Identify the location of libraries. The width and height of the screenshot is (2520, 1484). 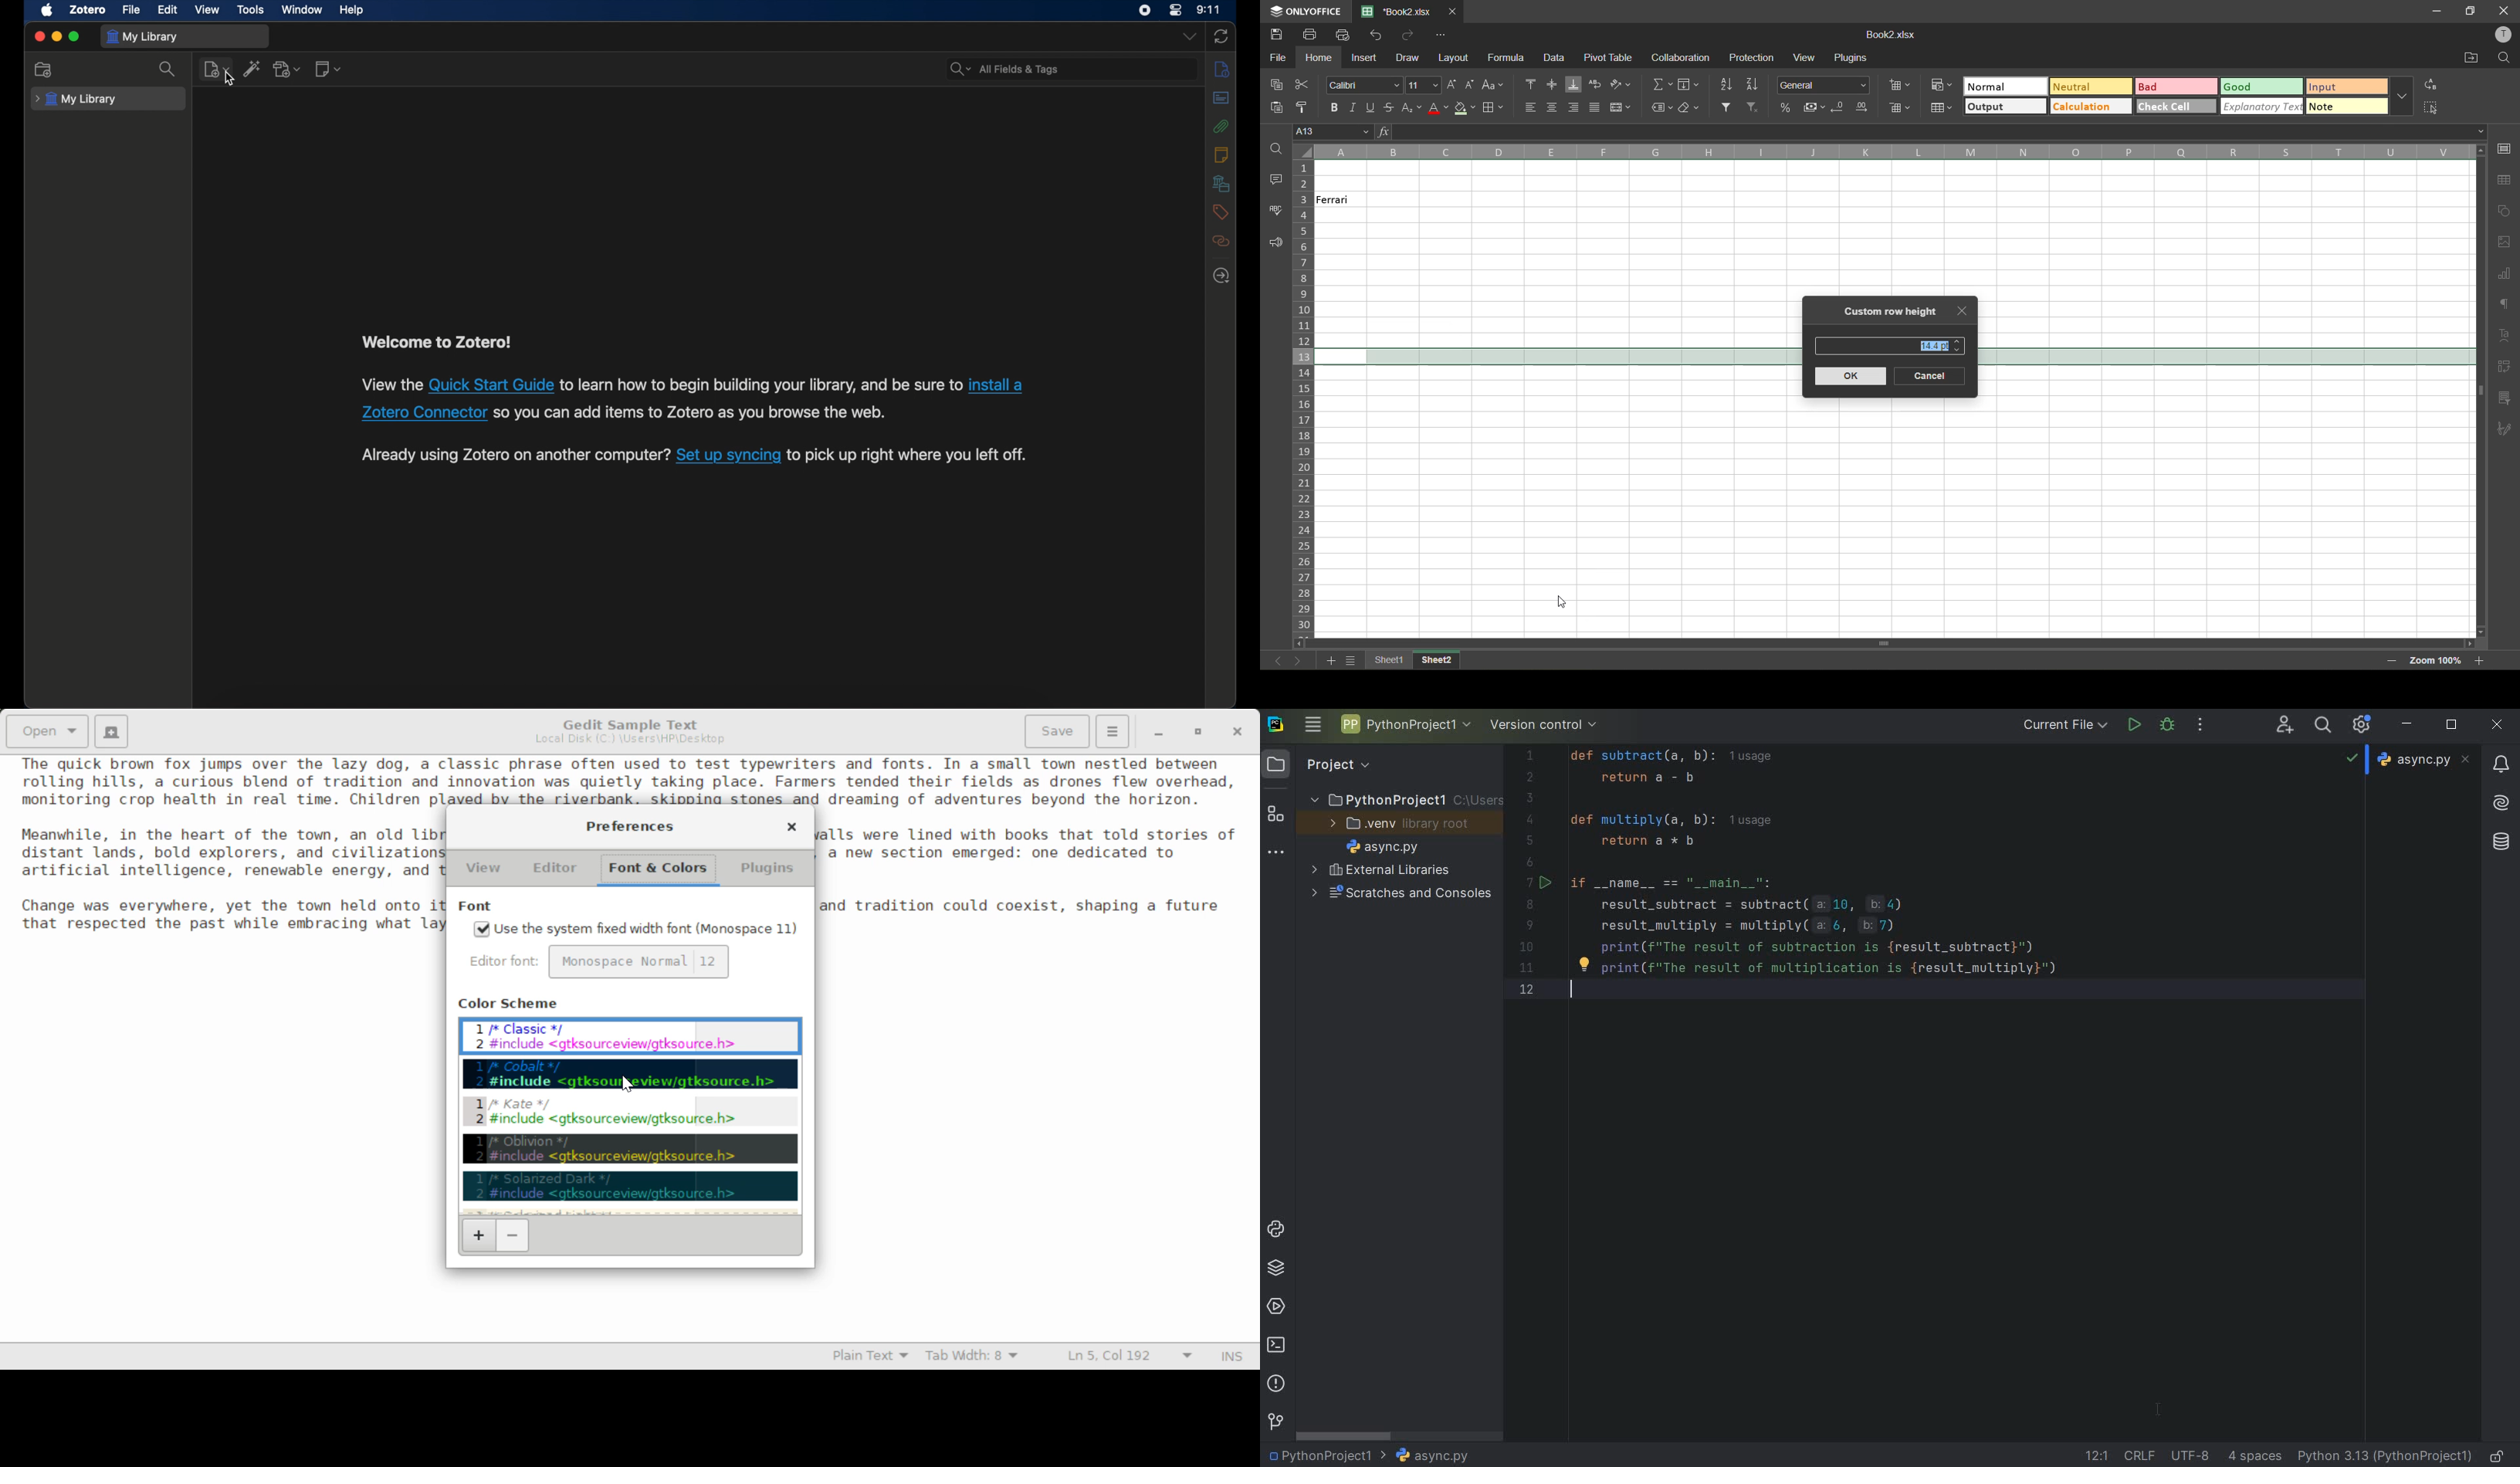
(1221, 183).